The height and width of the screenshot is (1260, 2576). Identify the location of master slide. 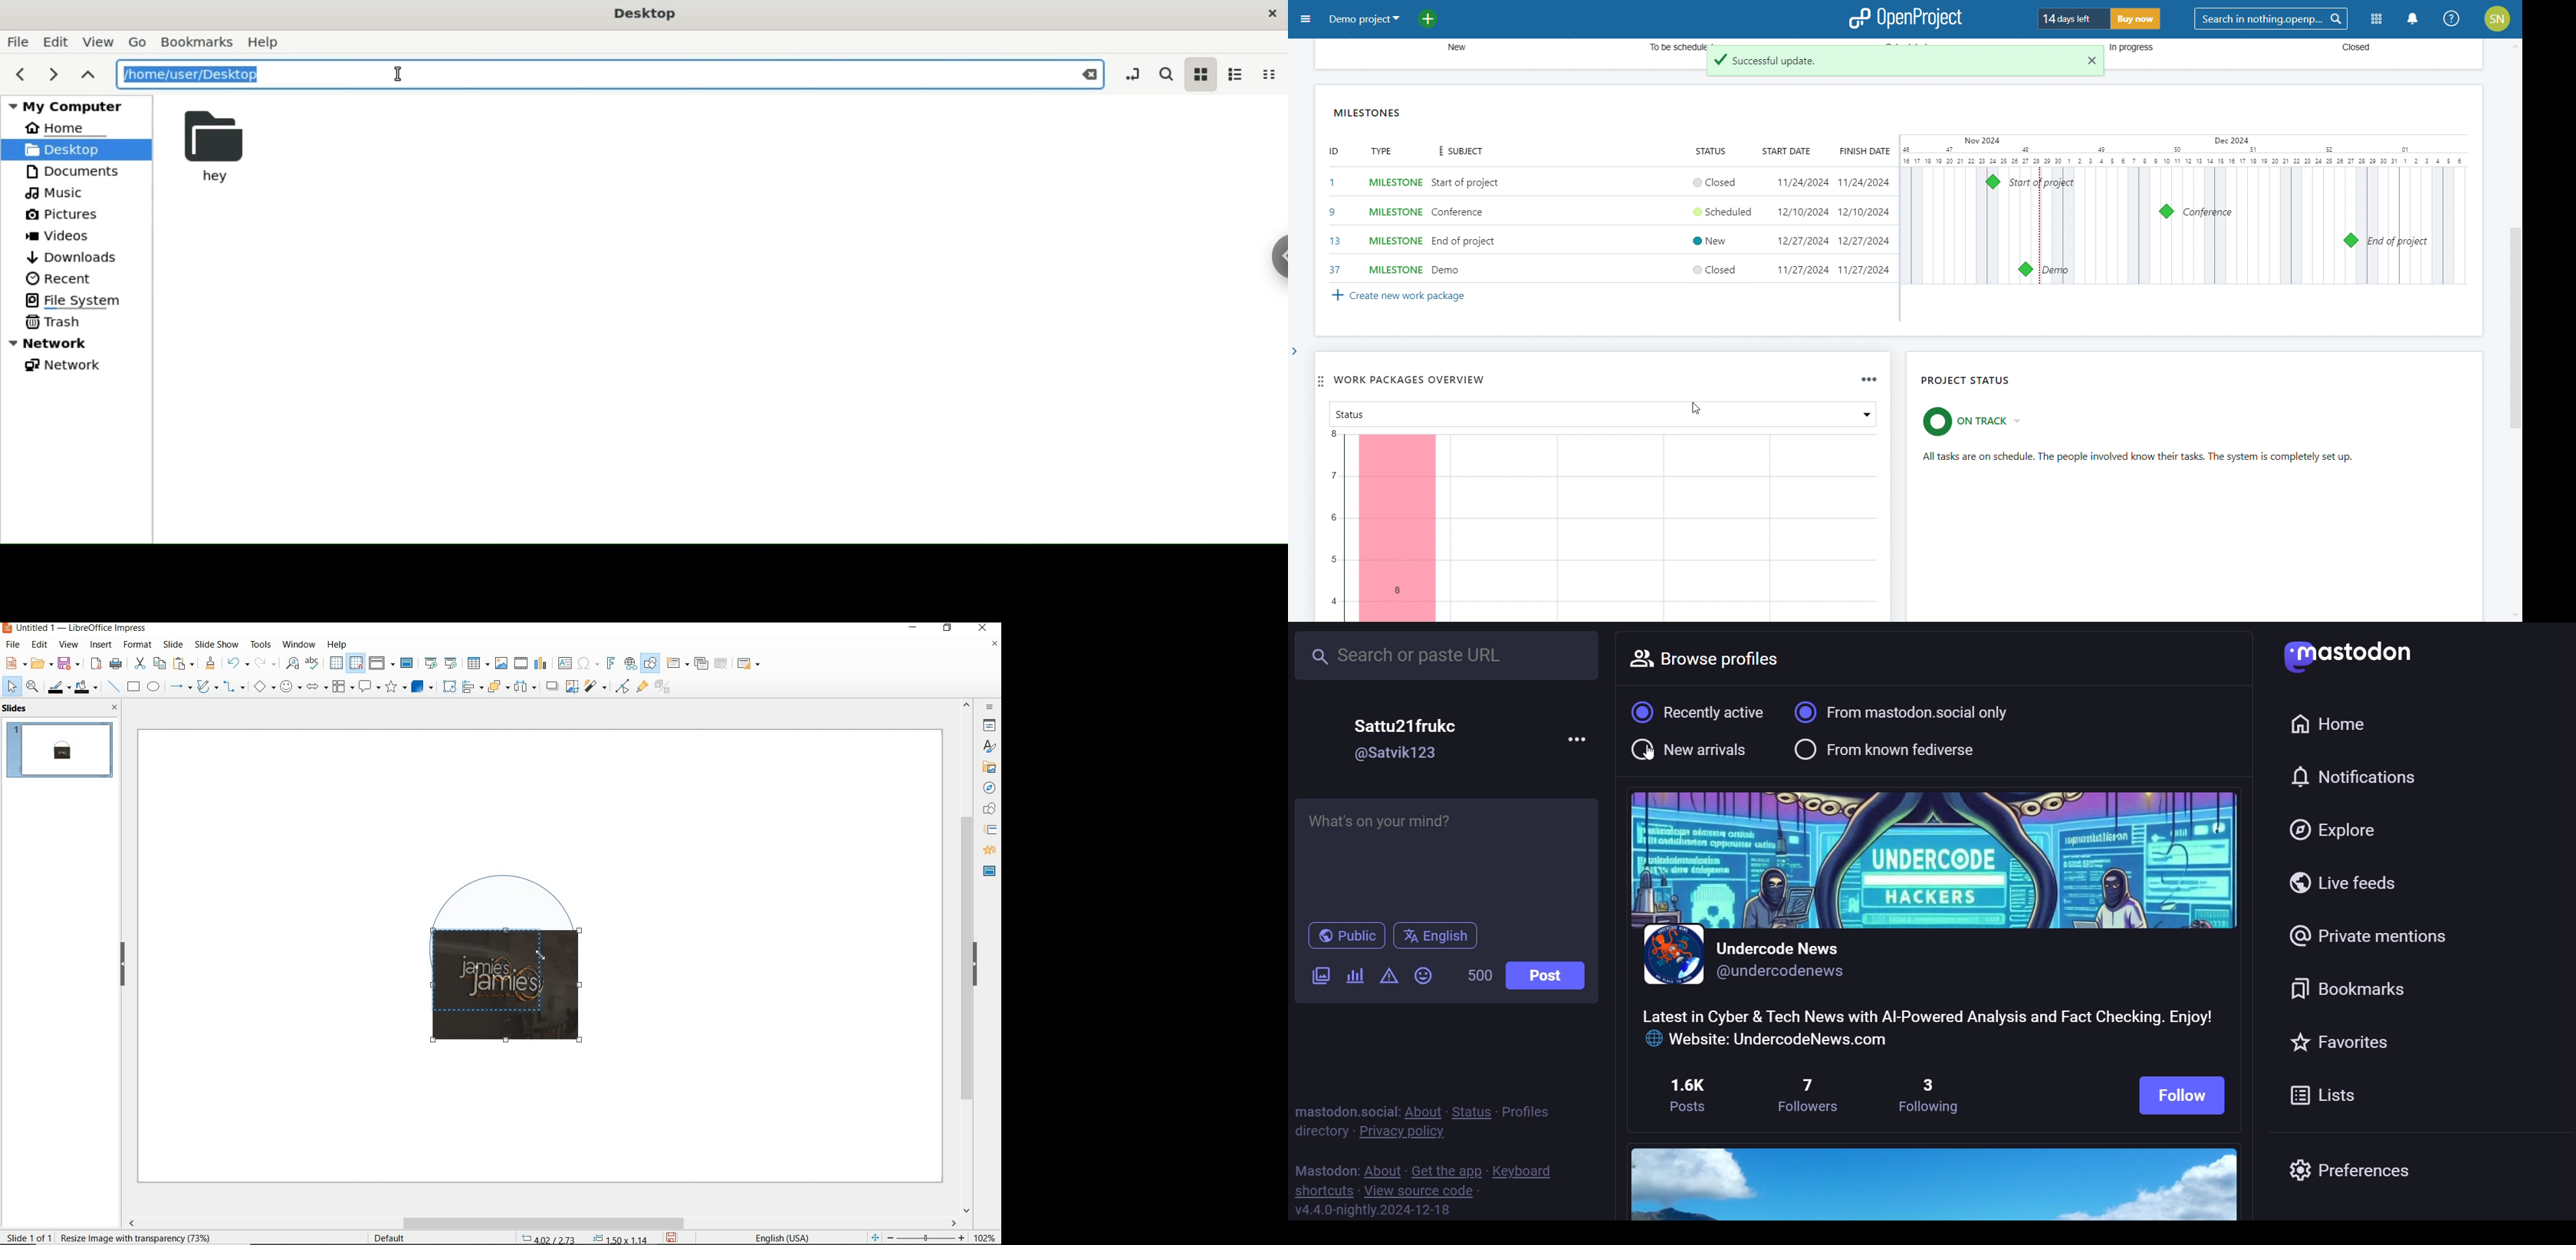
(408, 664).